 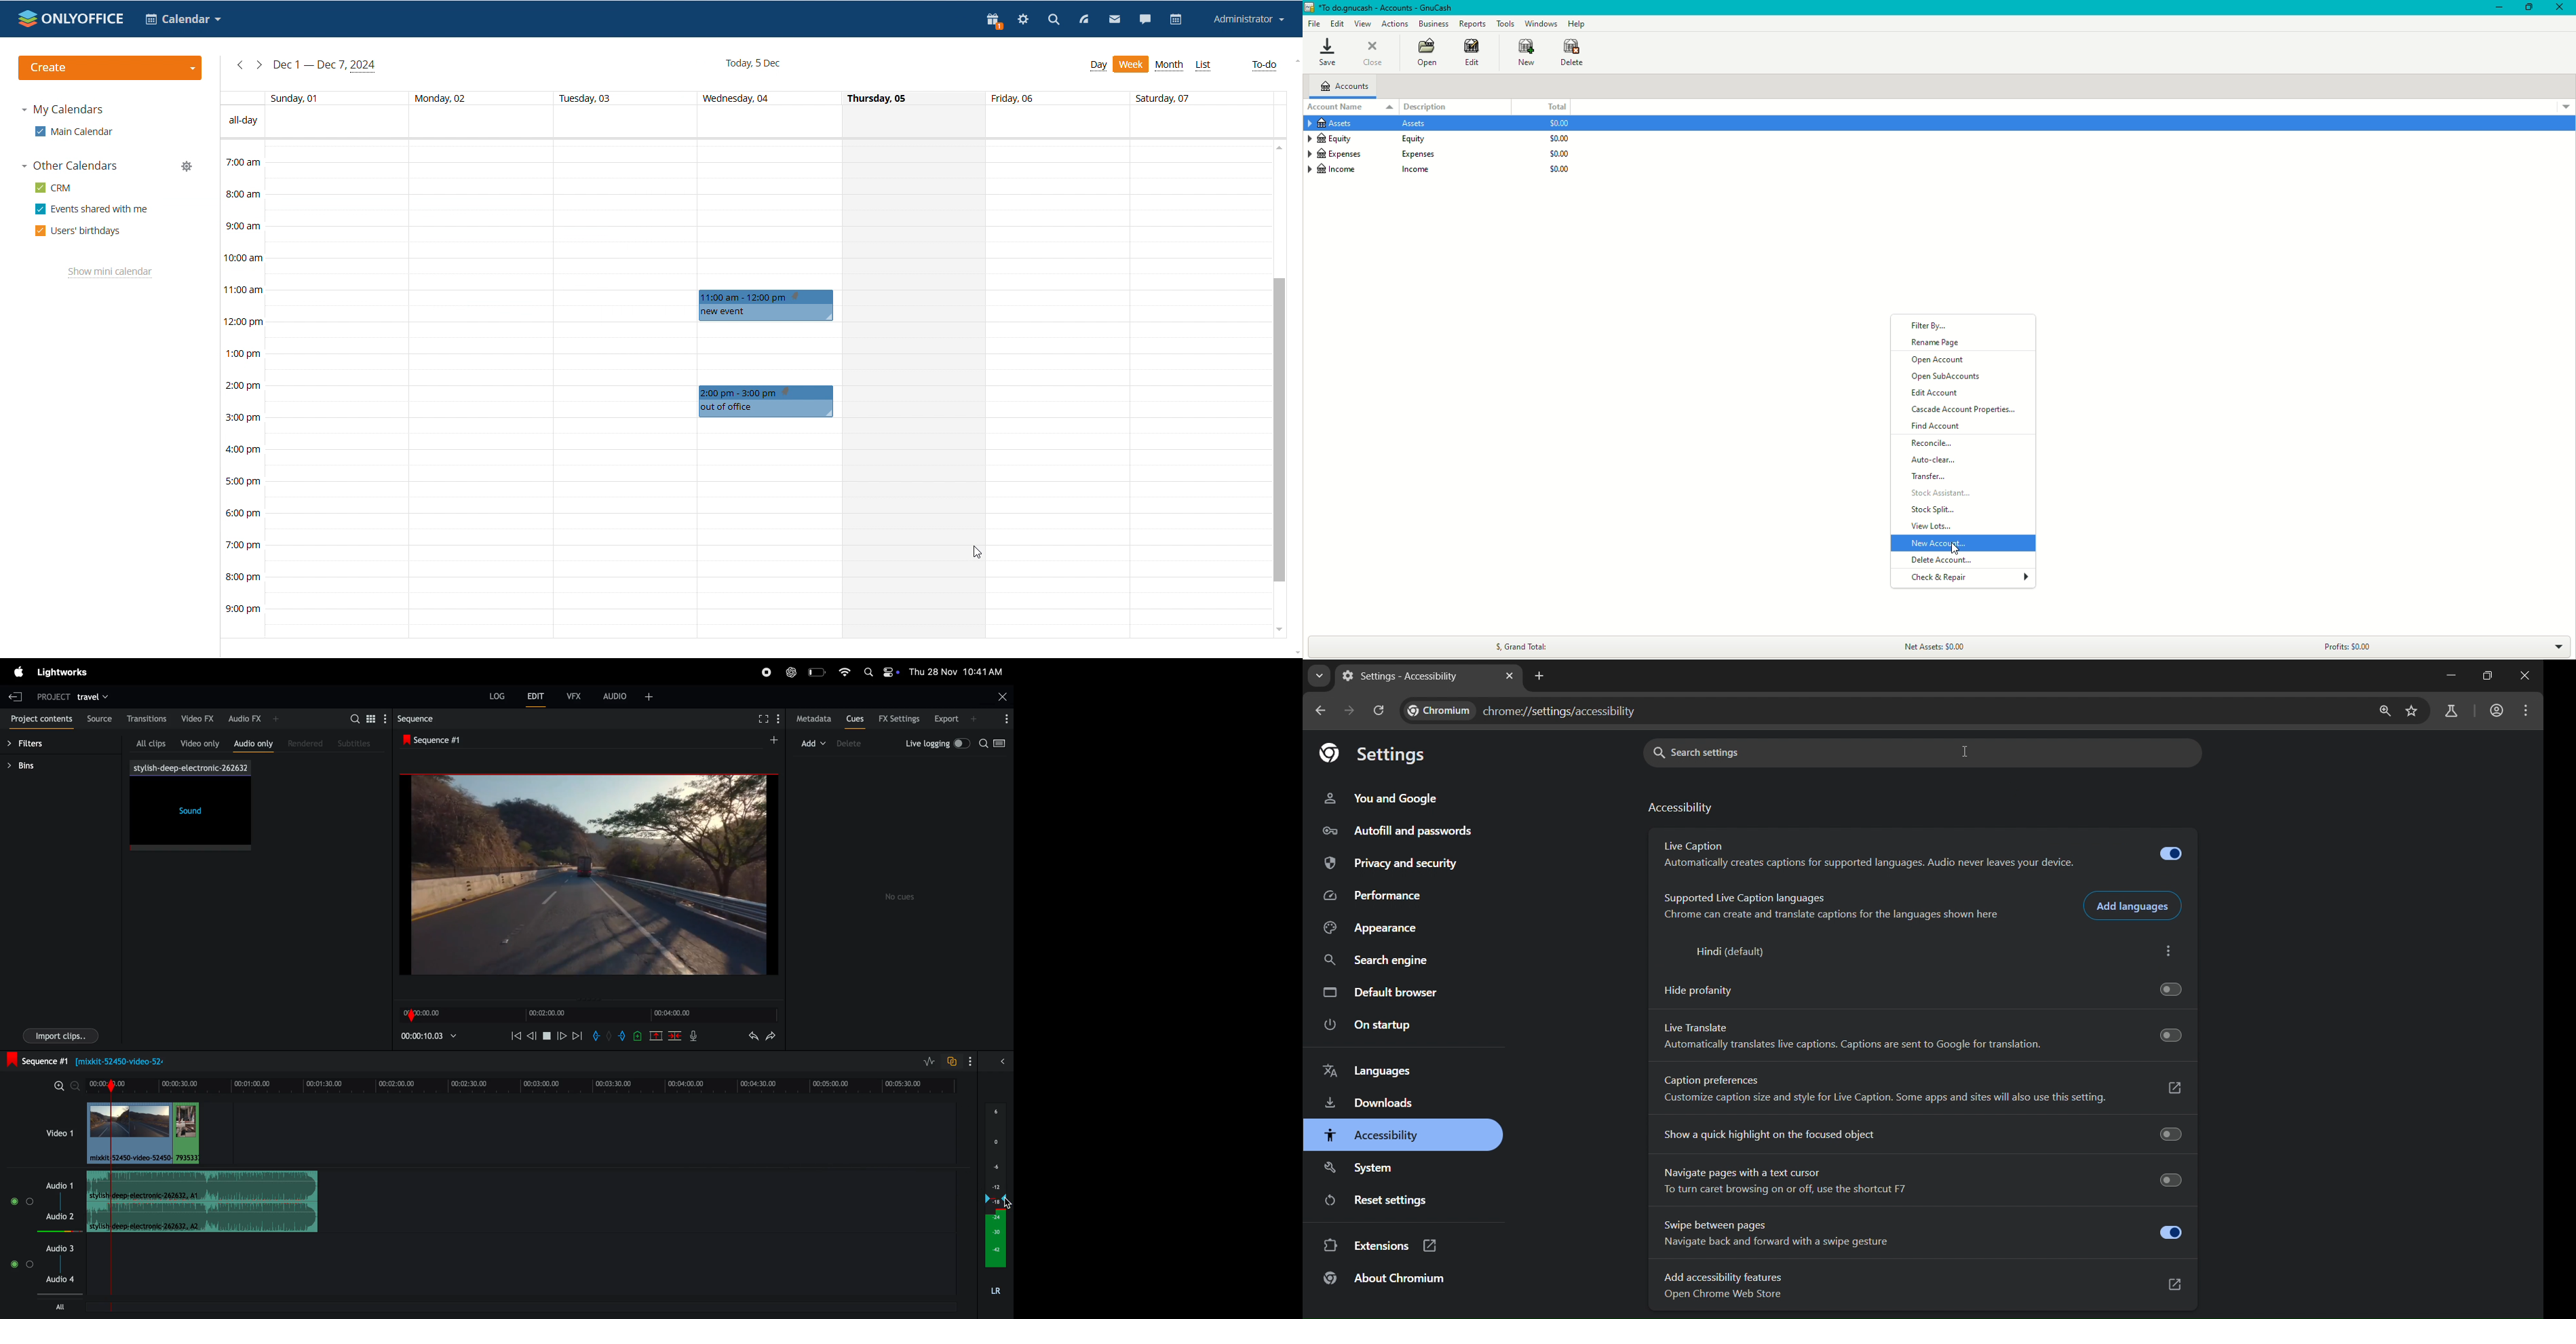 I want to click on Income, so click(x=1376, y=171).